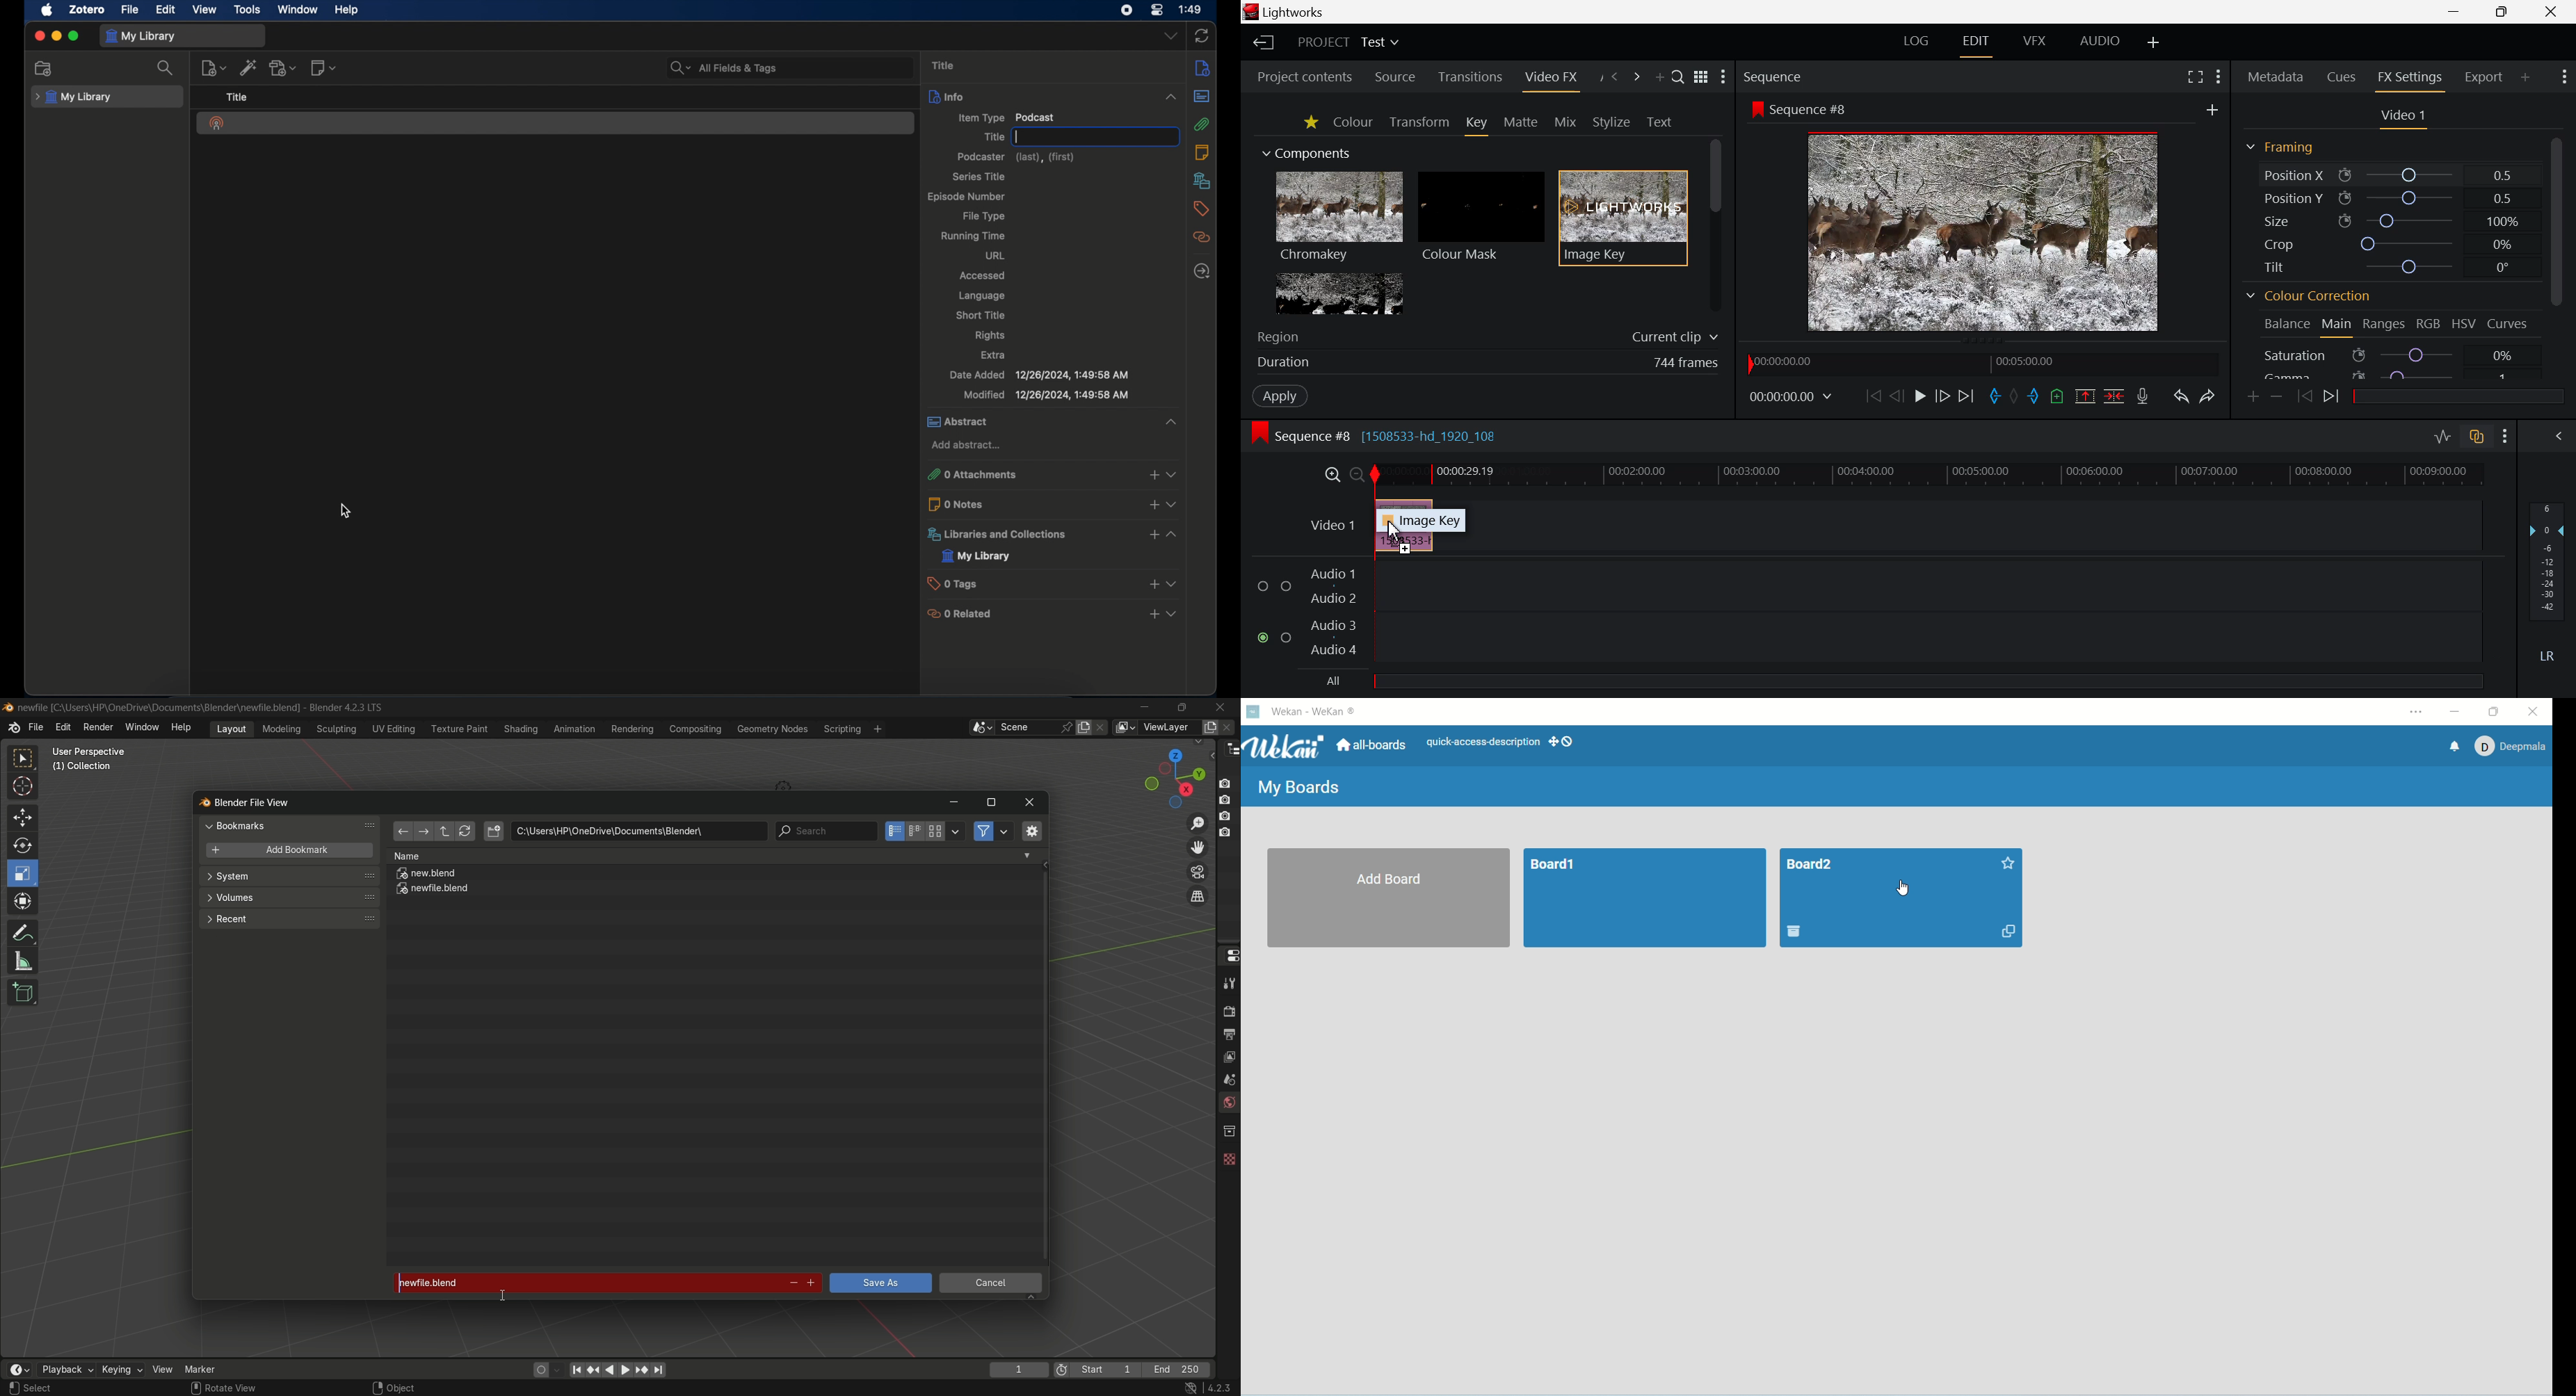 Image resolution: width=2576 pixels, height=1400 pixels. What do you see at coordinates (992, 1285) in the screenshot?
I see `cancel` at bounding box center [992, 1285].